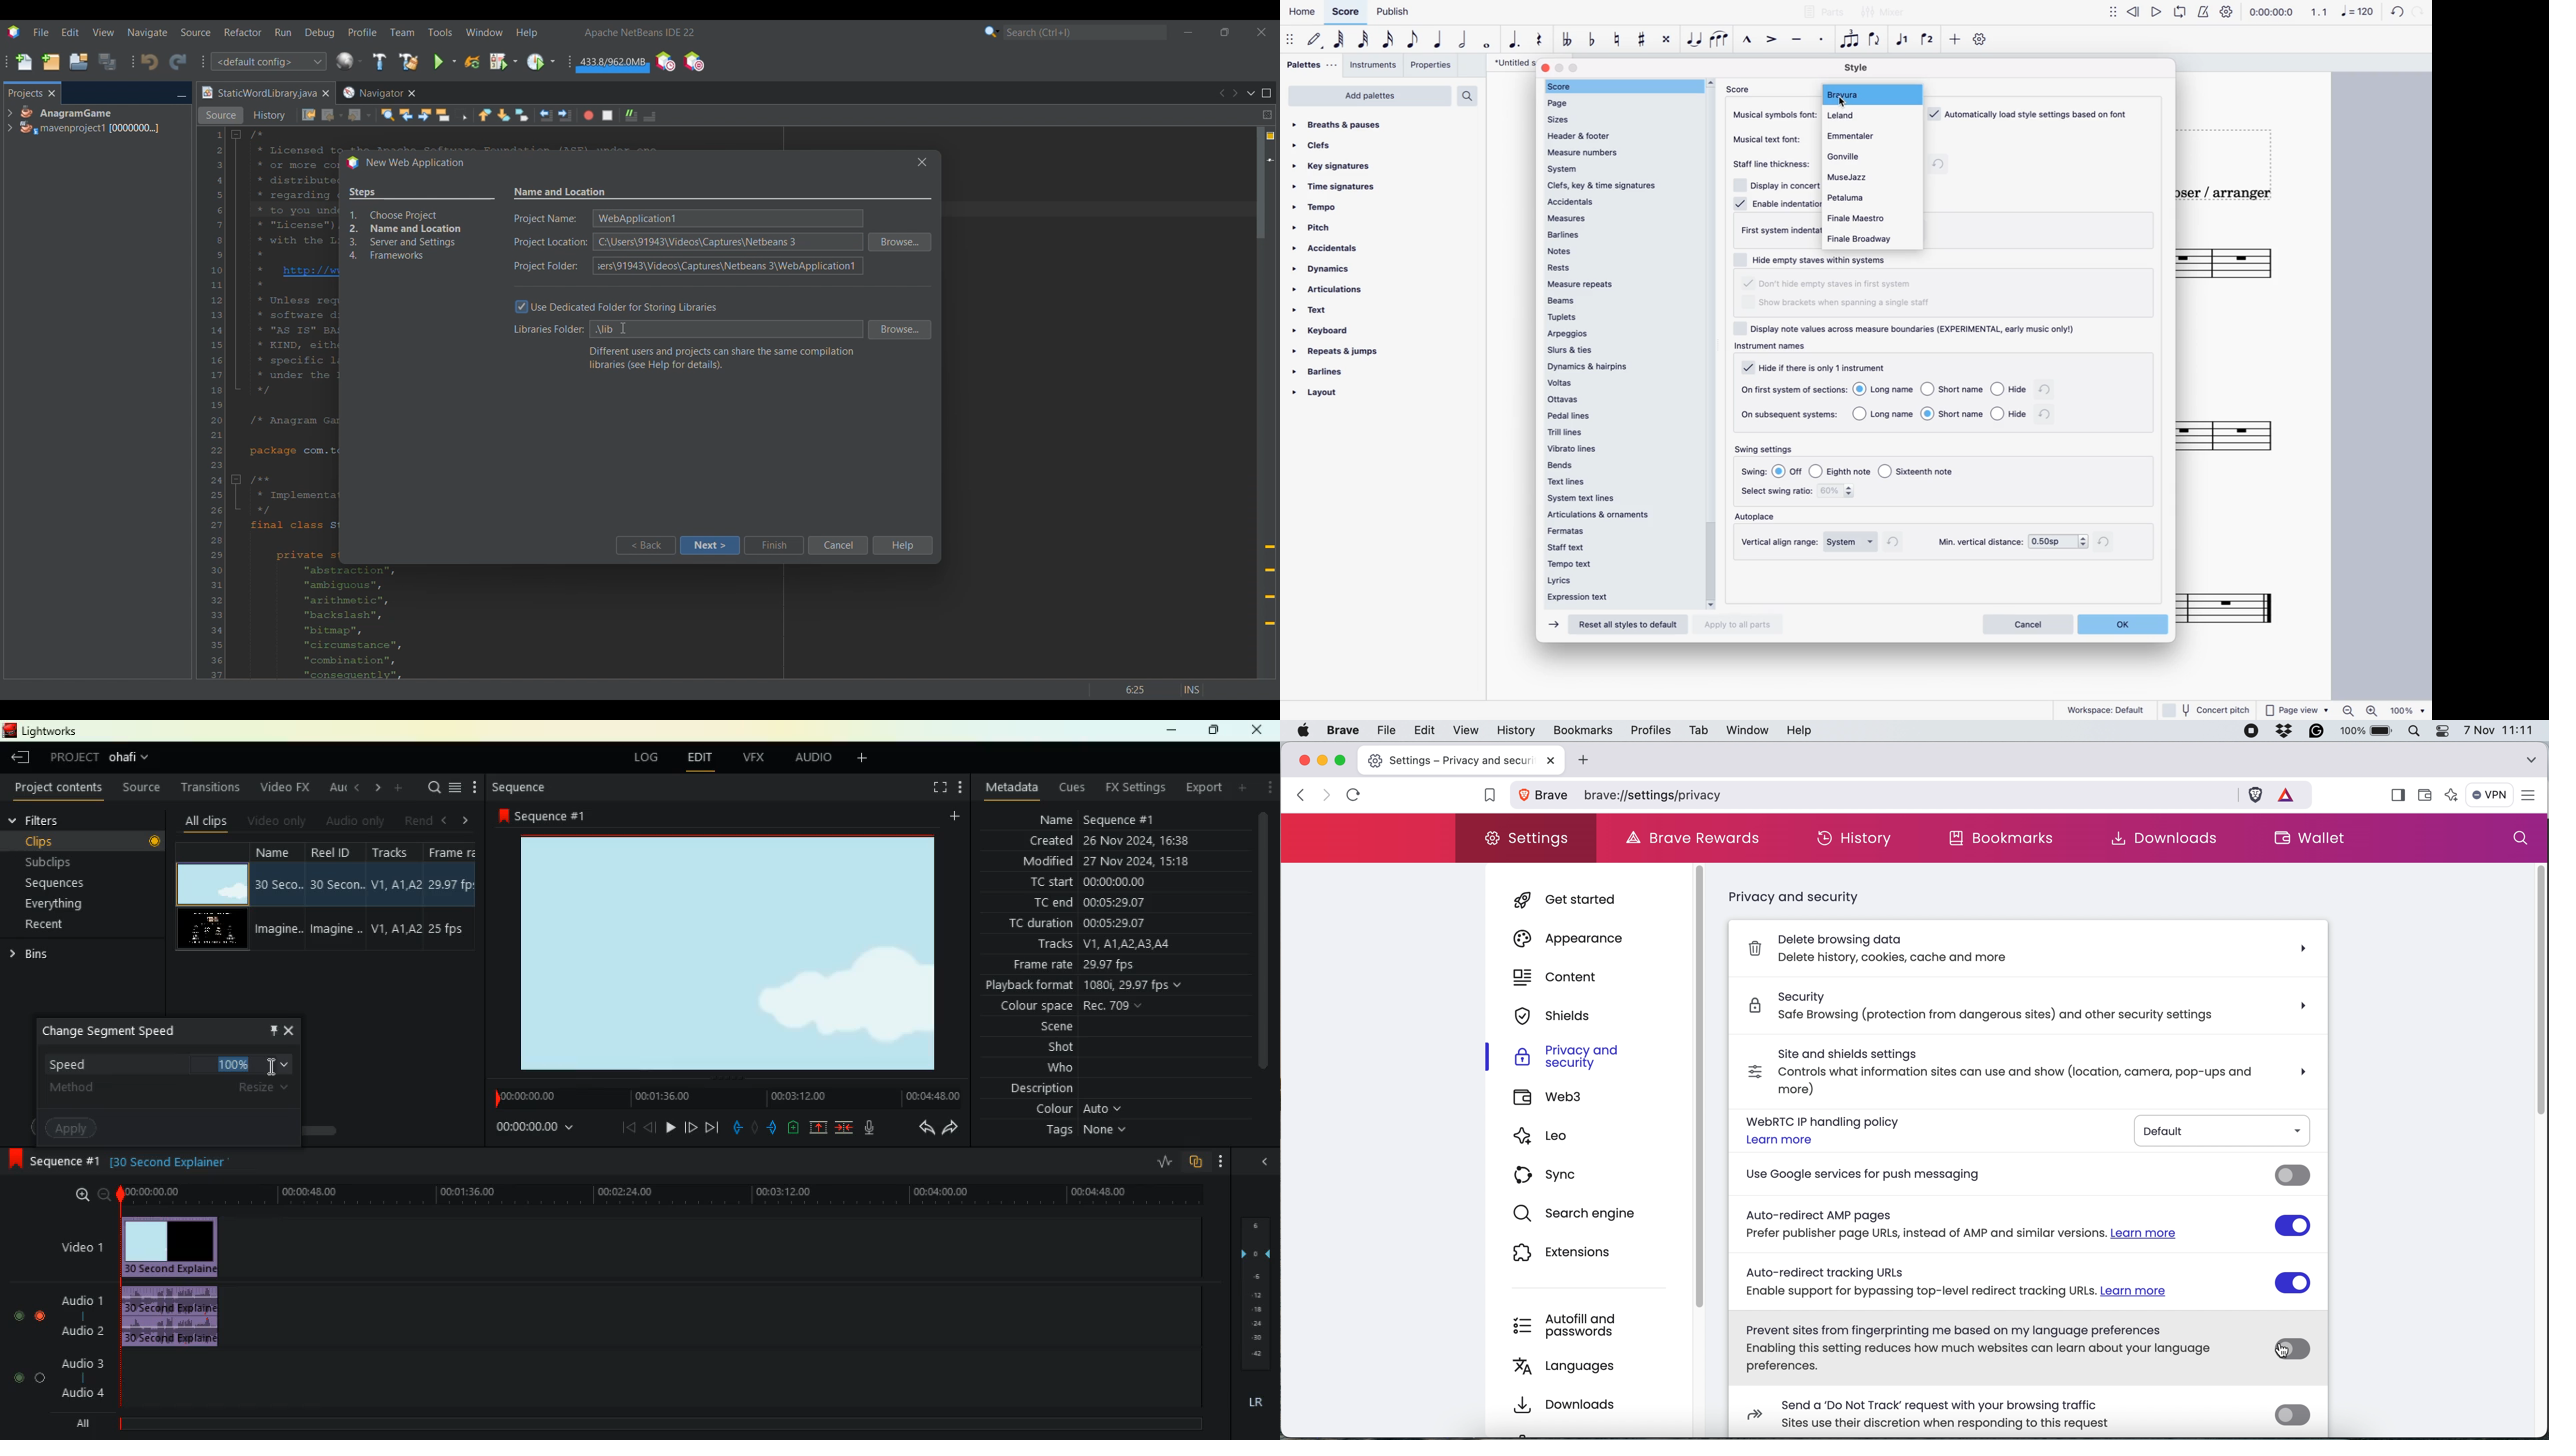  What do you see at coordinates (356, 820) in the screenshot?
I see `audio only` at bounding box center [356, 820].